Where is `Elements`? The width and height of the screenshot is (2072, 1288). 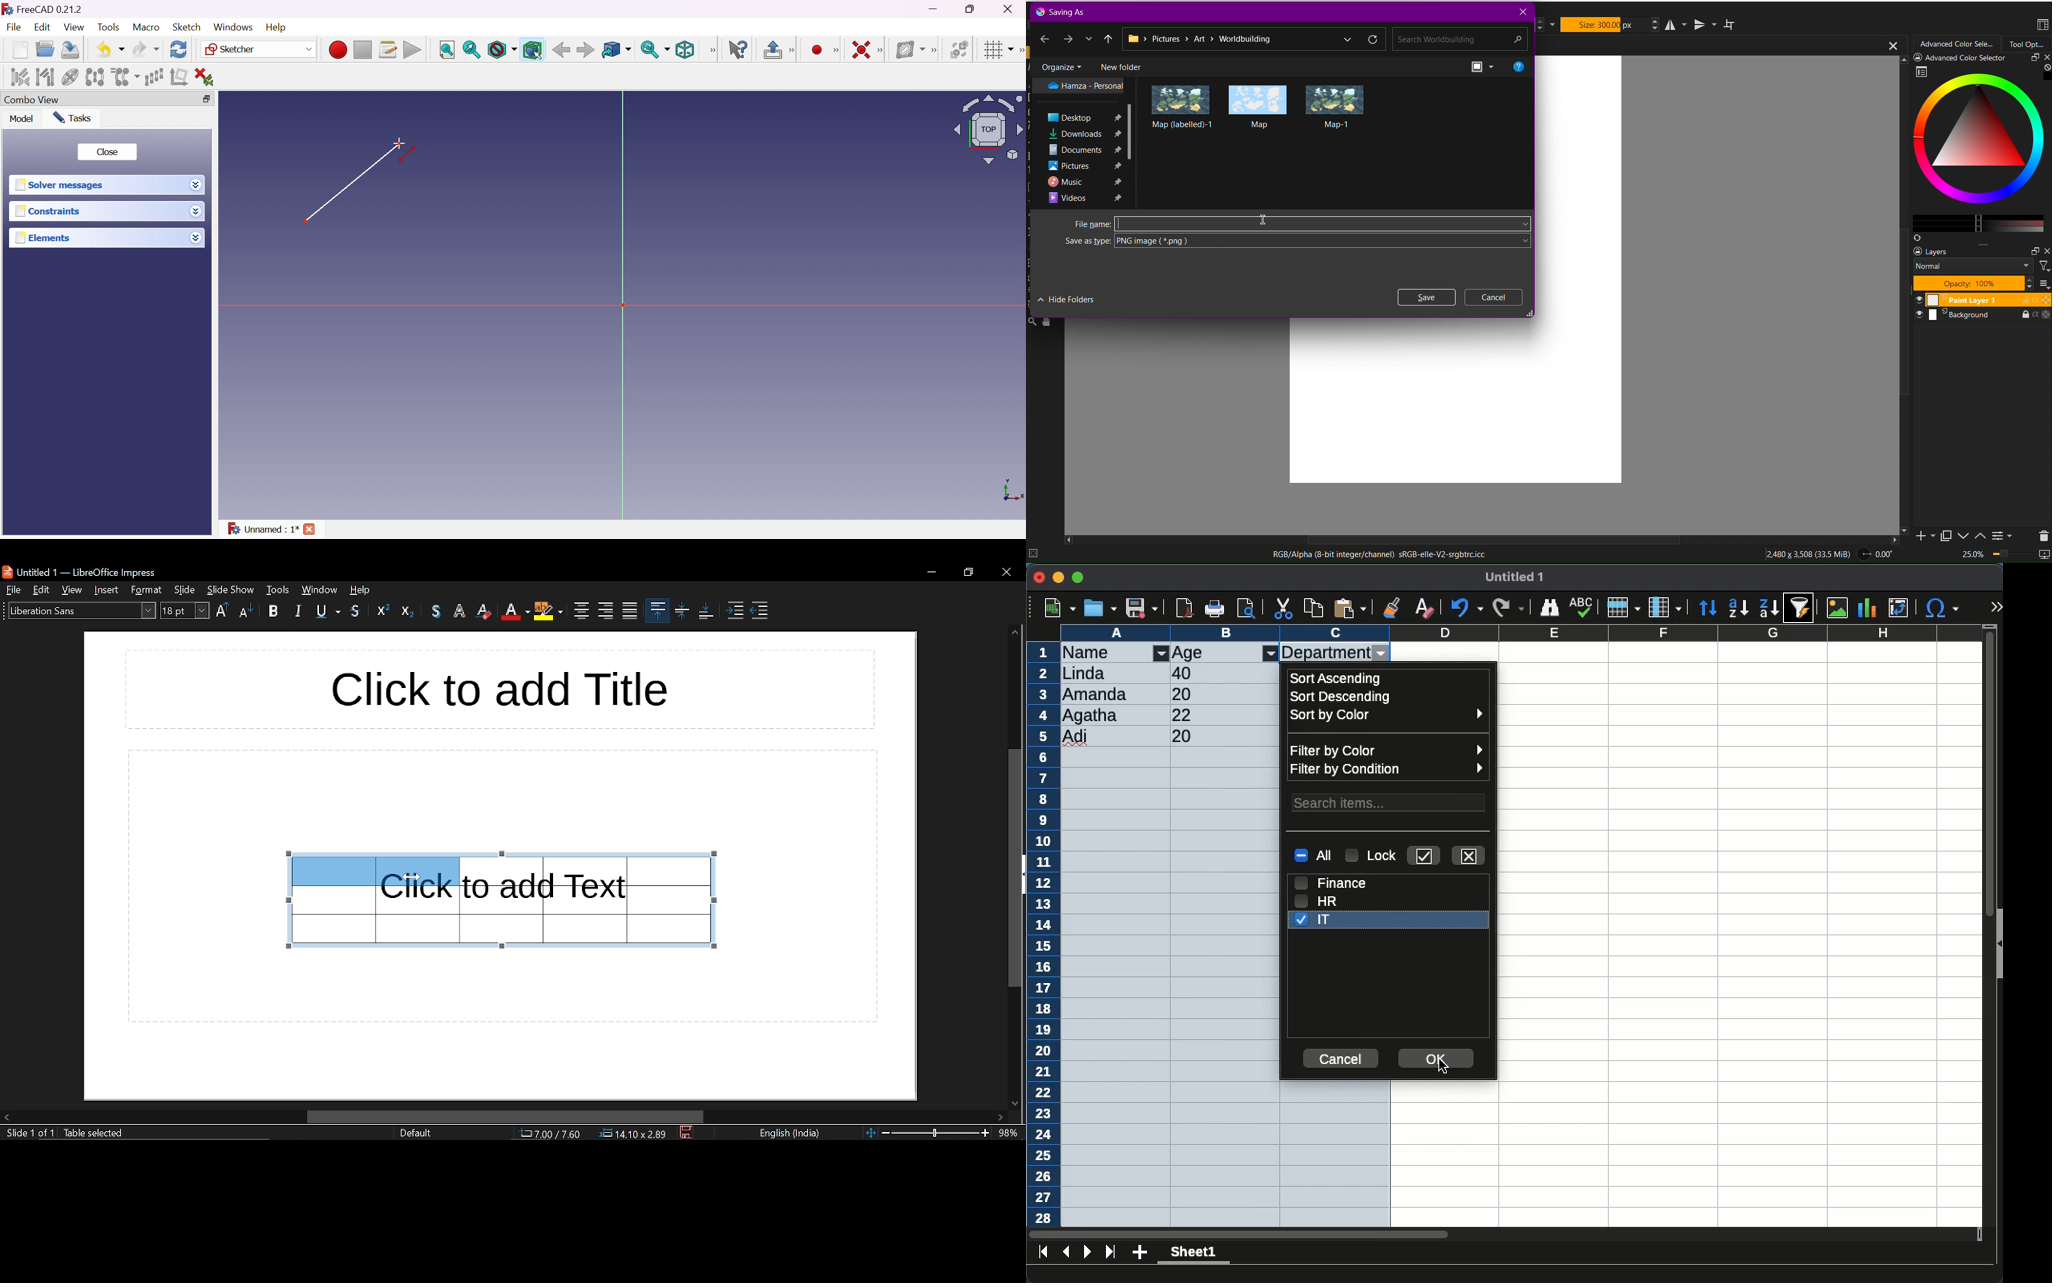
Elements is located at coordinates (49, 238).